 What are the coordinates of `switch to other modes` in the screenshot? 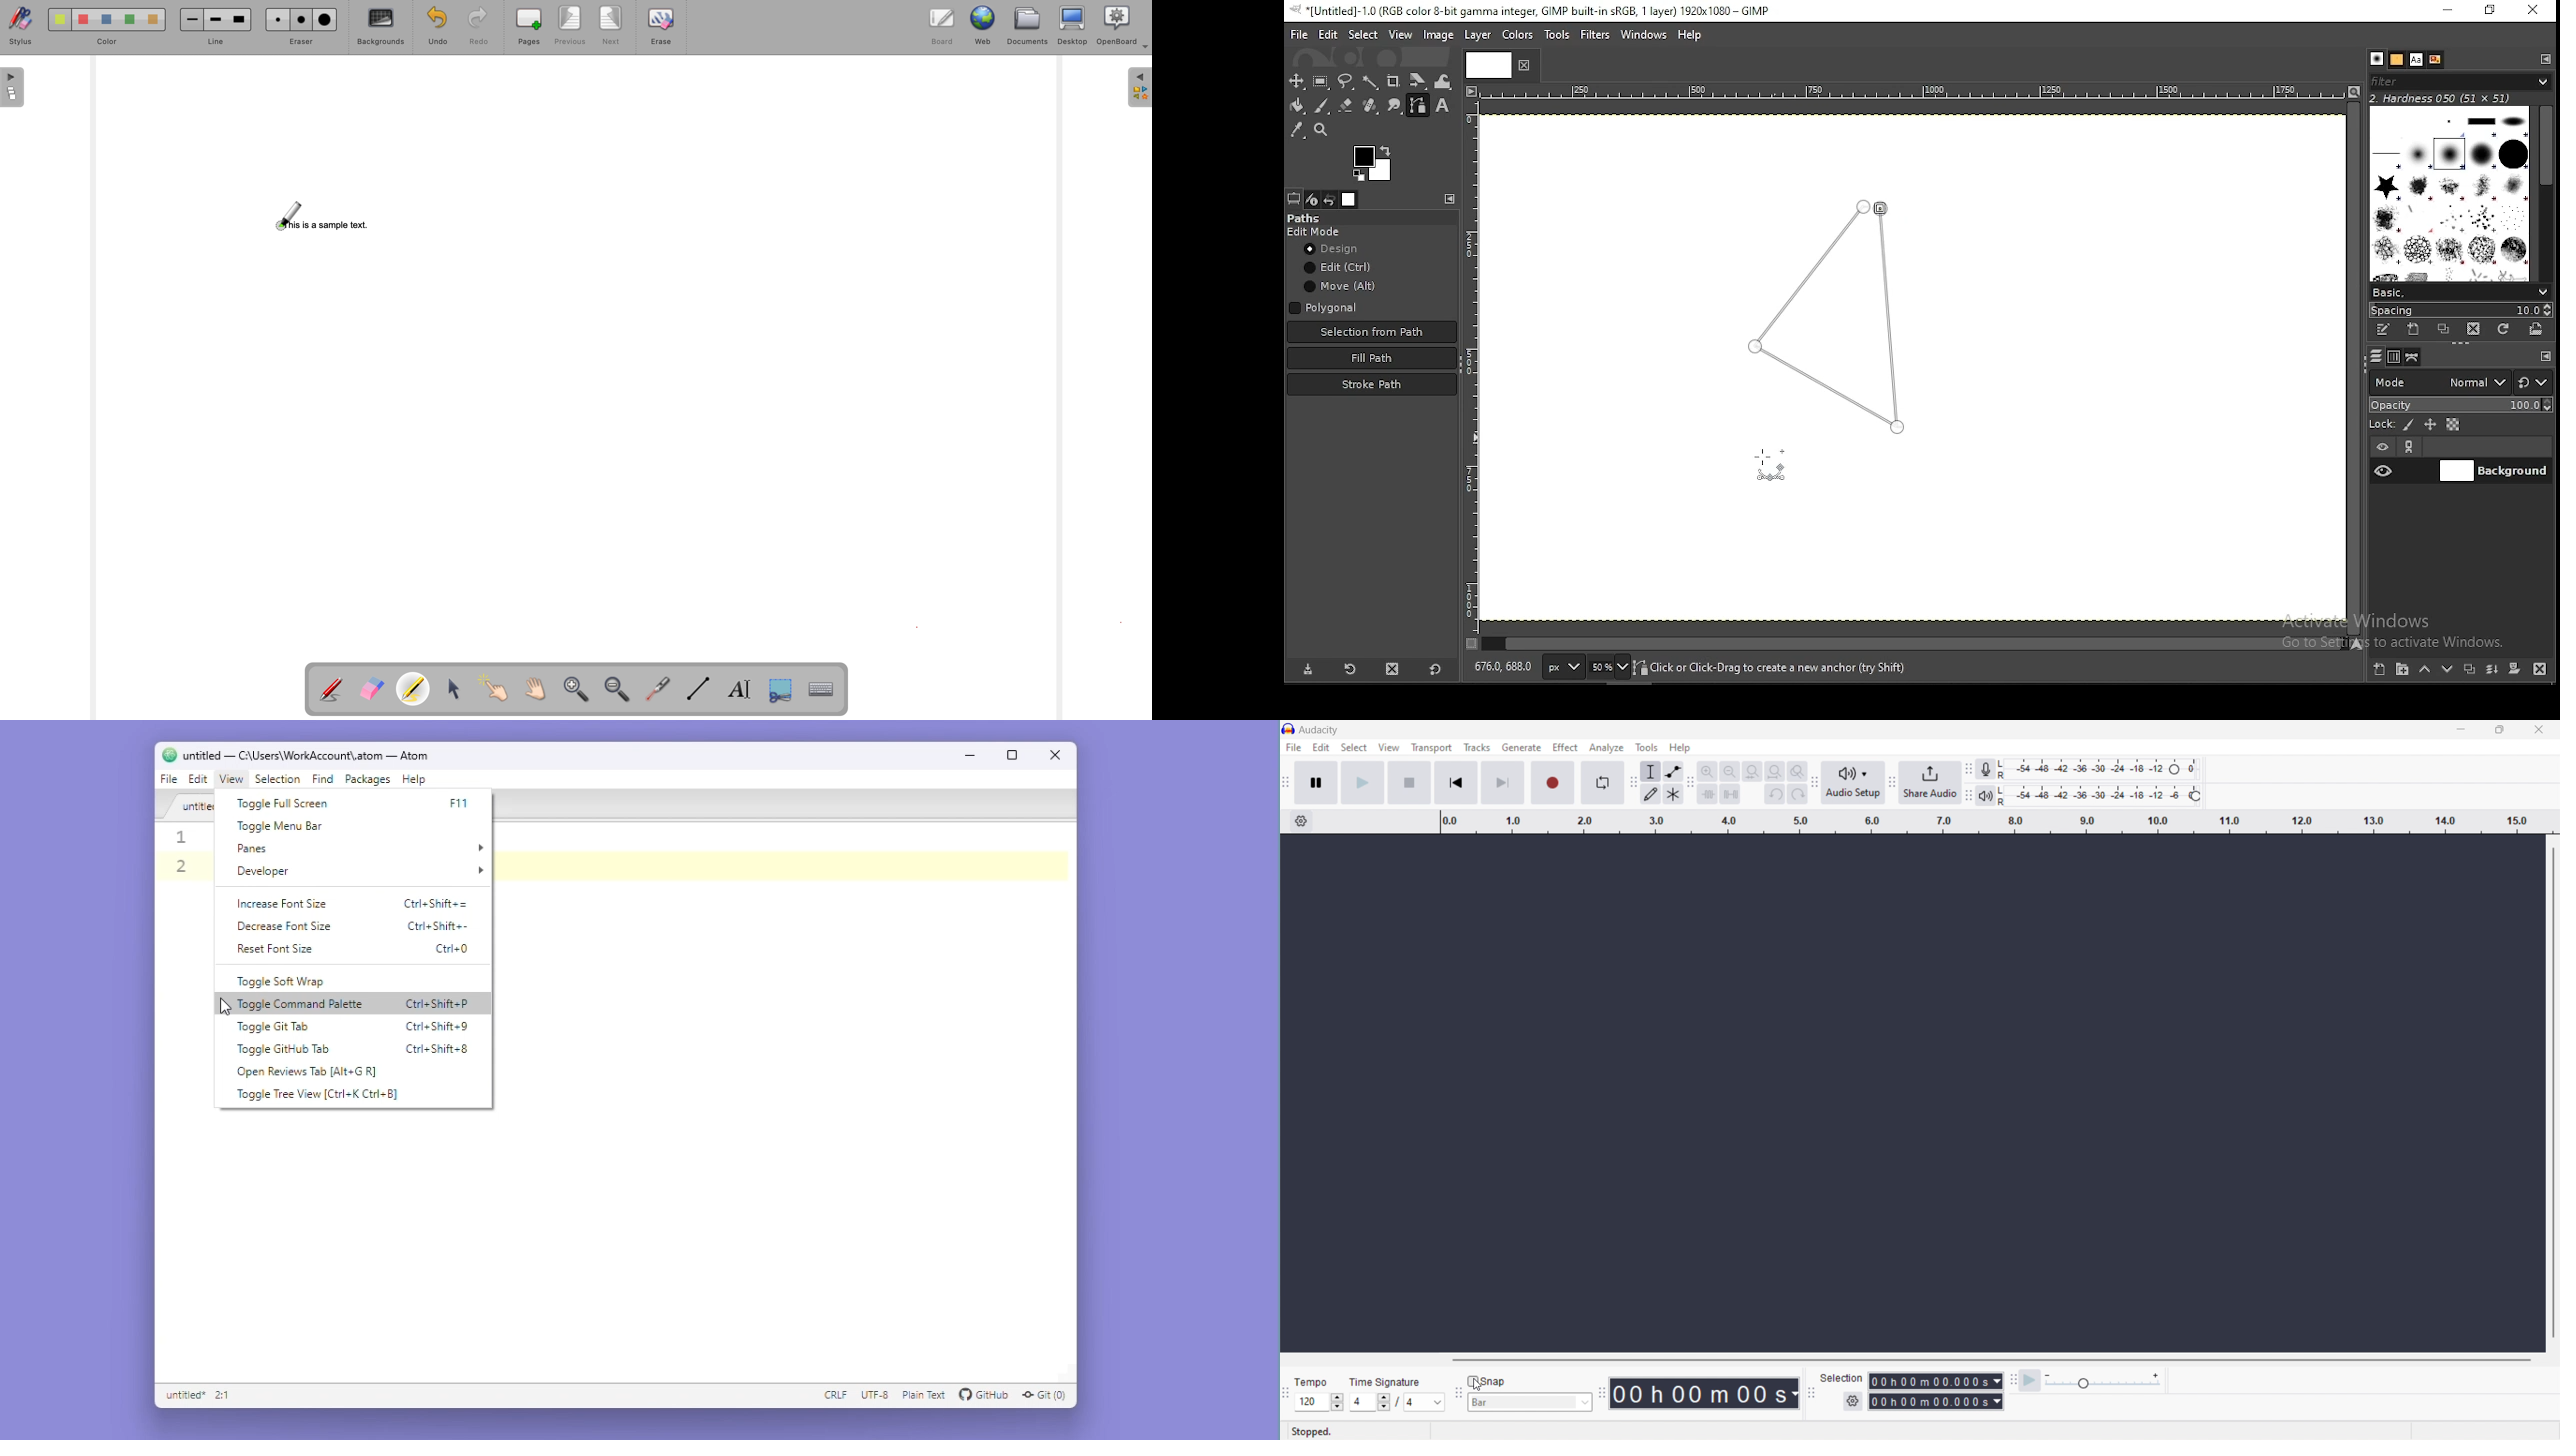 It's located at (2535, 382).